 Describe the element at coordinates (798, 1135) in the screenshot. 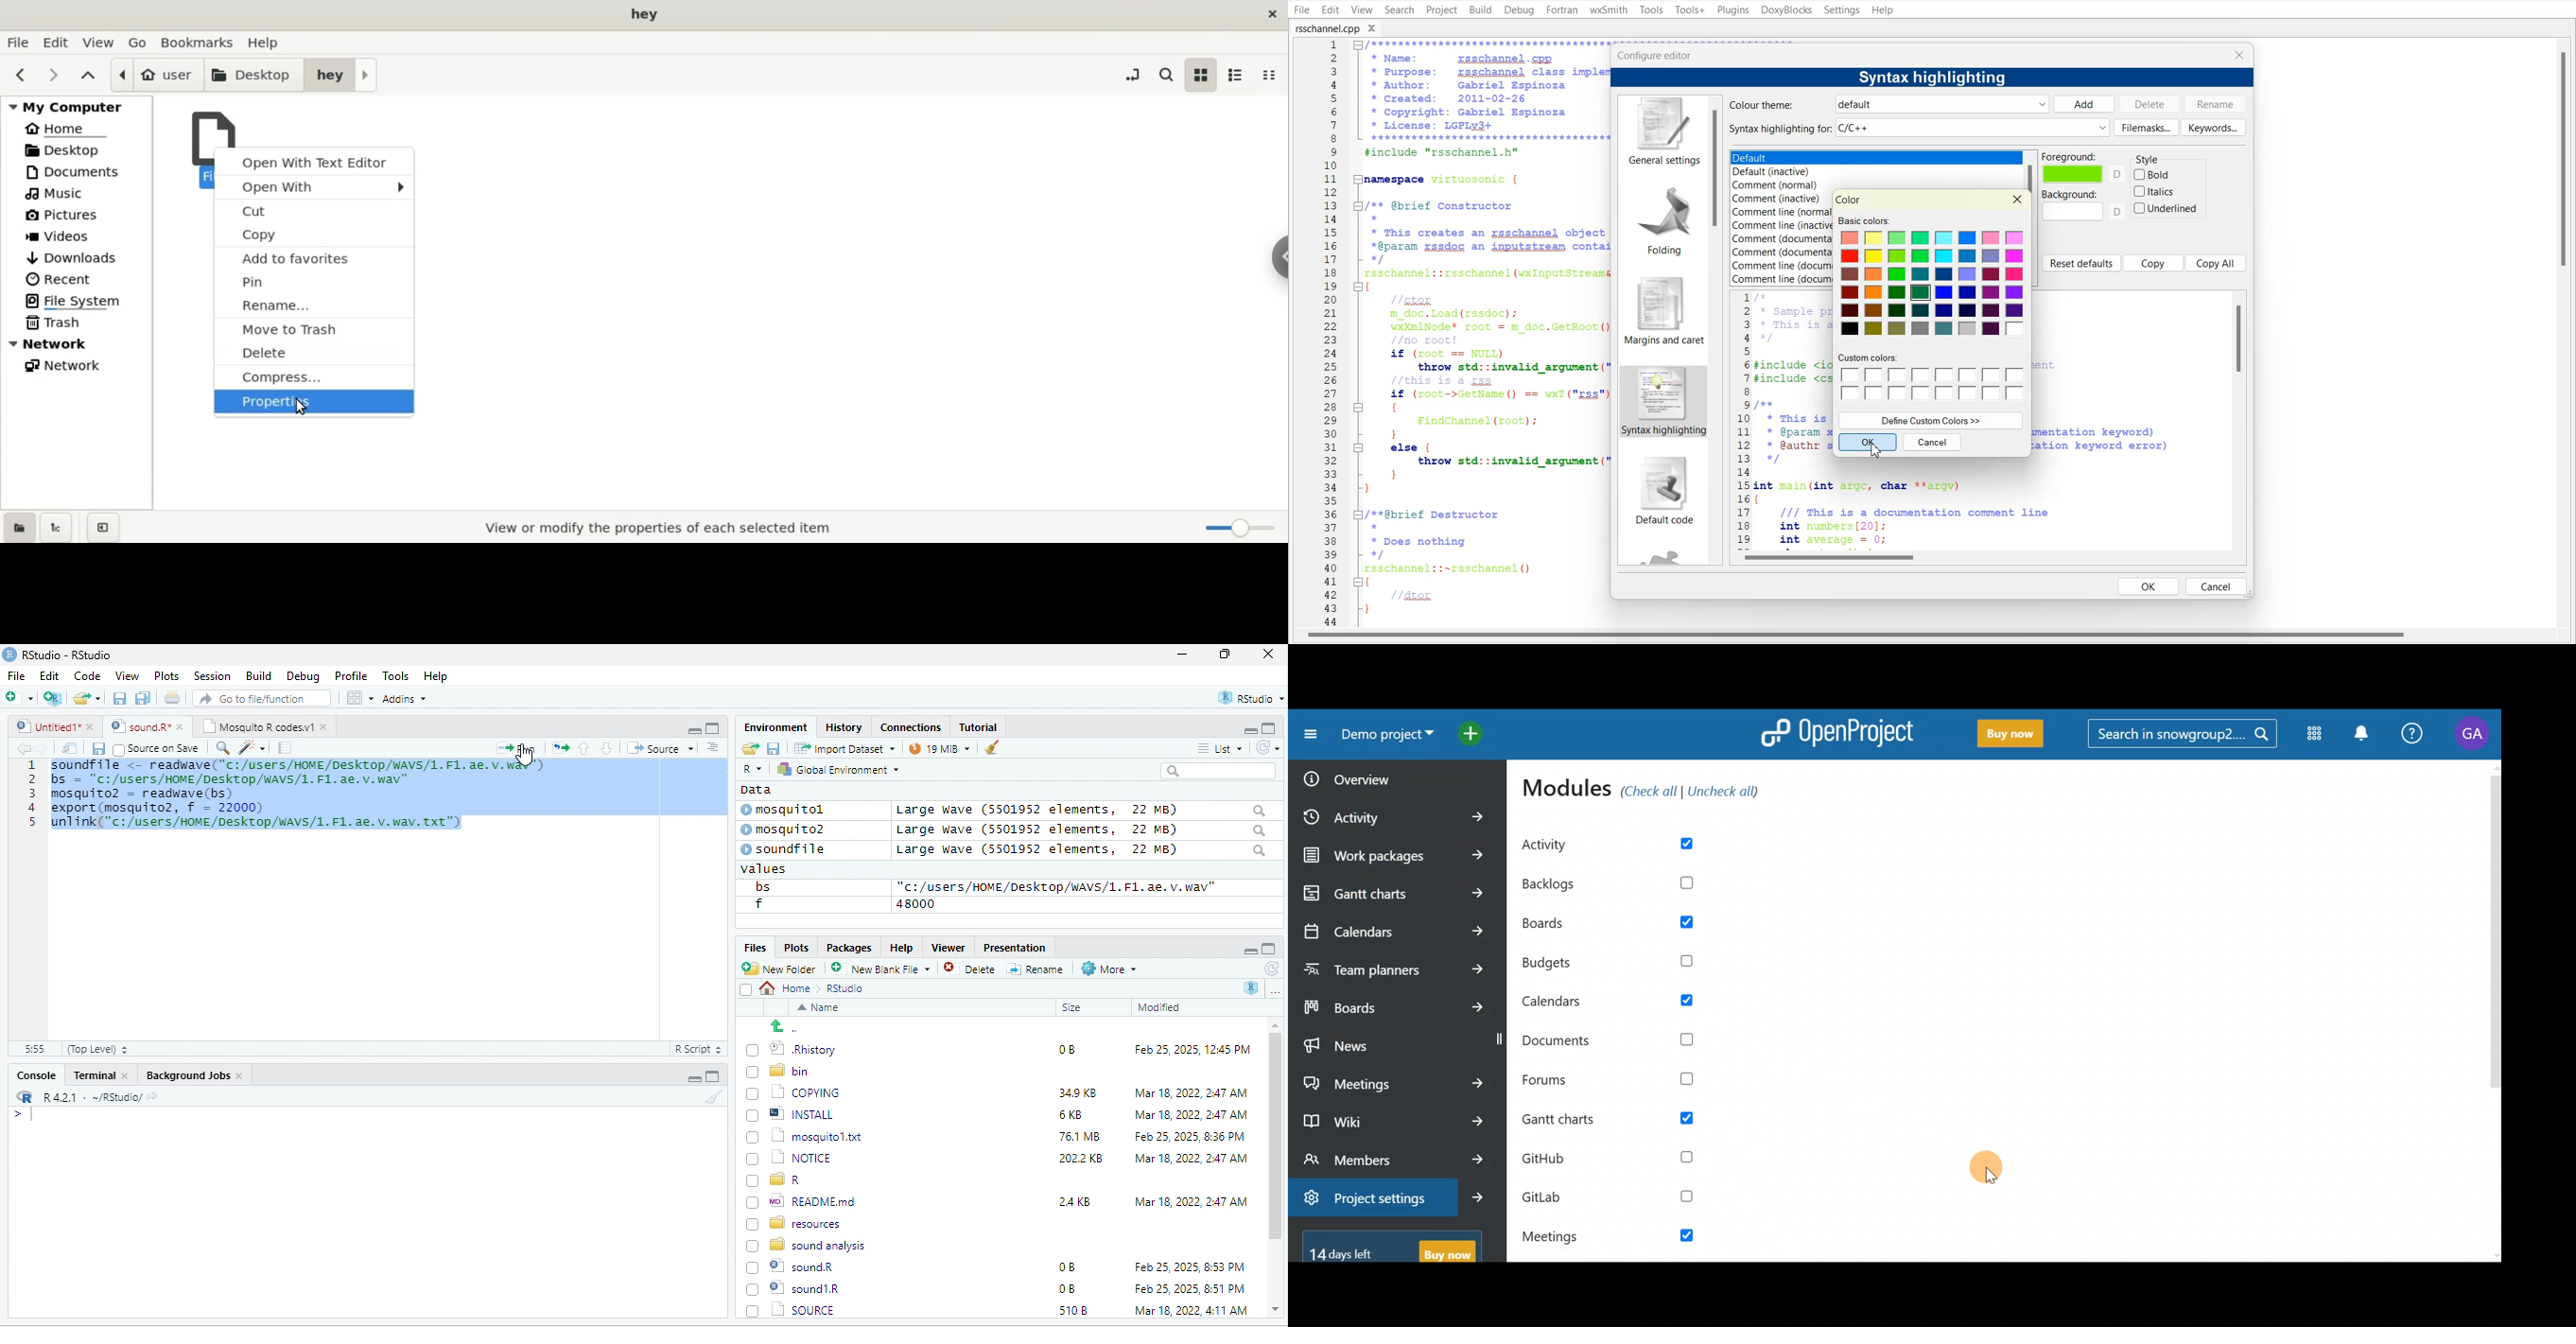

I see `1 mosquitol.txt` at that location.